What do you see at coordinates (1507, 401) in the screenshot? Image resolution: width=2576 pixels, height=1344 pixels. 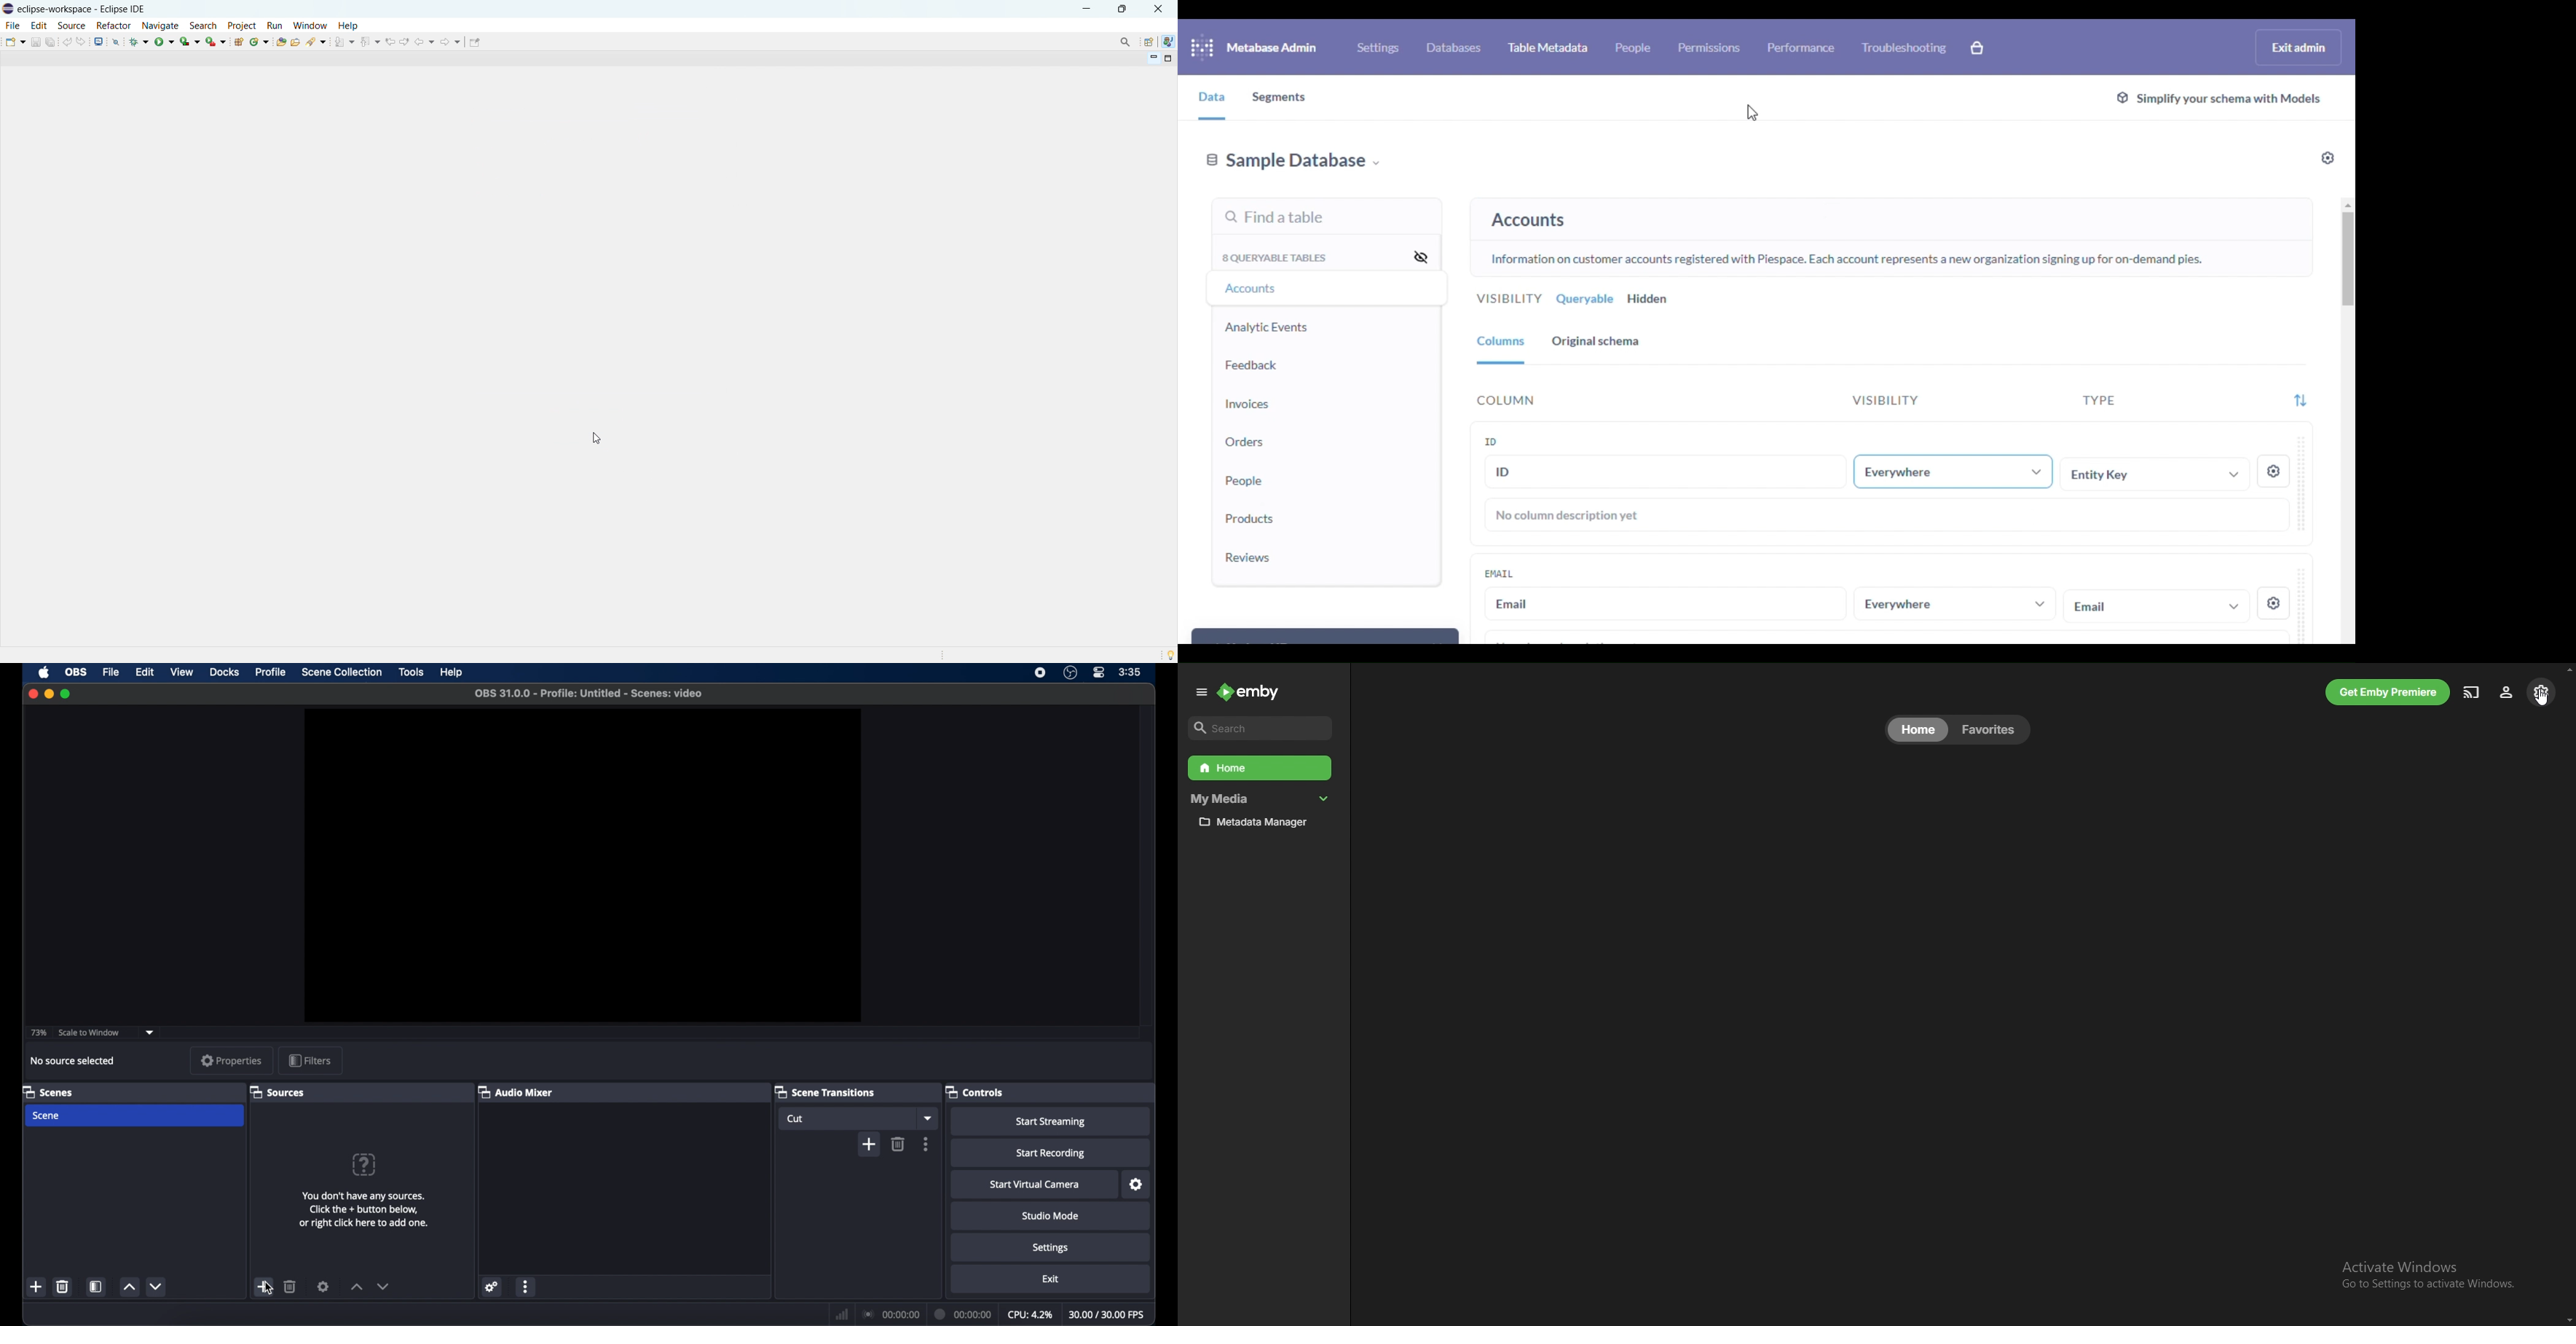 I see `column` at bounding box center [1507, 401].